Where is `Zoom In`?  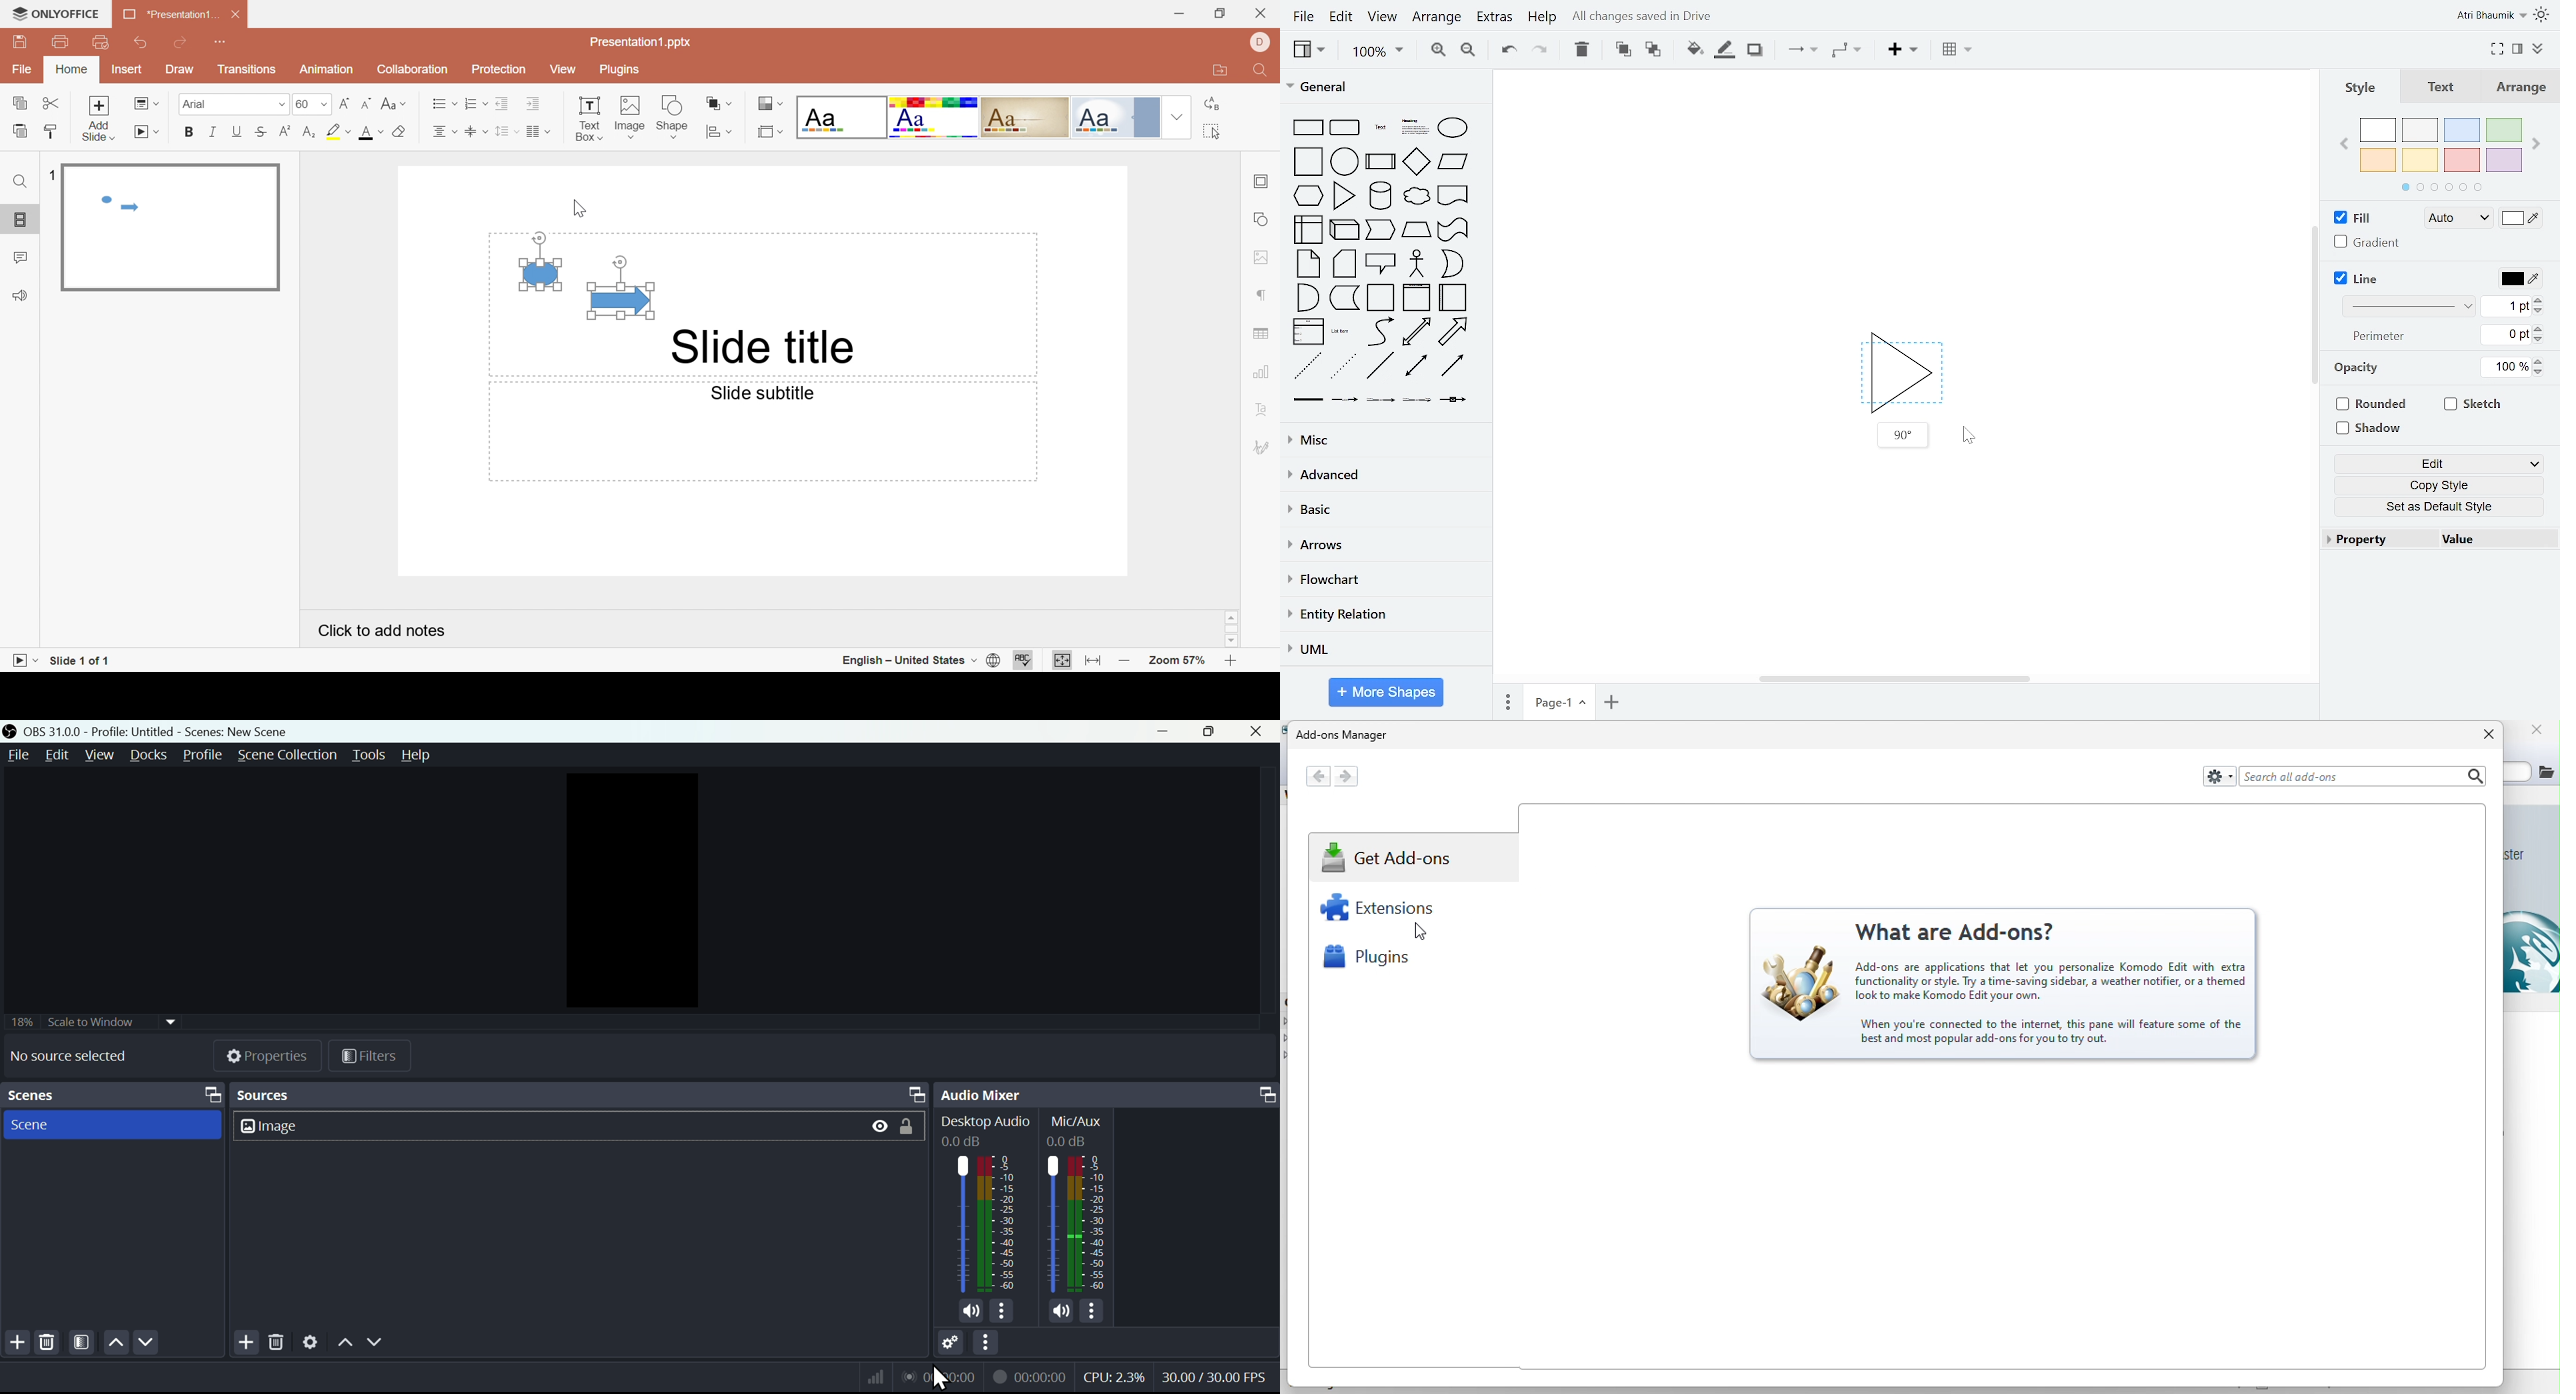
Zoom In is located at coordinates (1233, 660).